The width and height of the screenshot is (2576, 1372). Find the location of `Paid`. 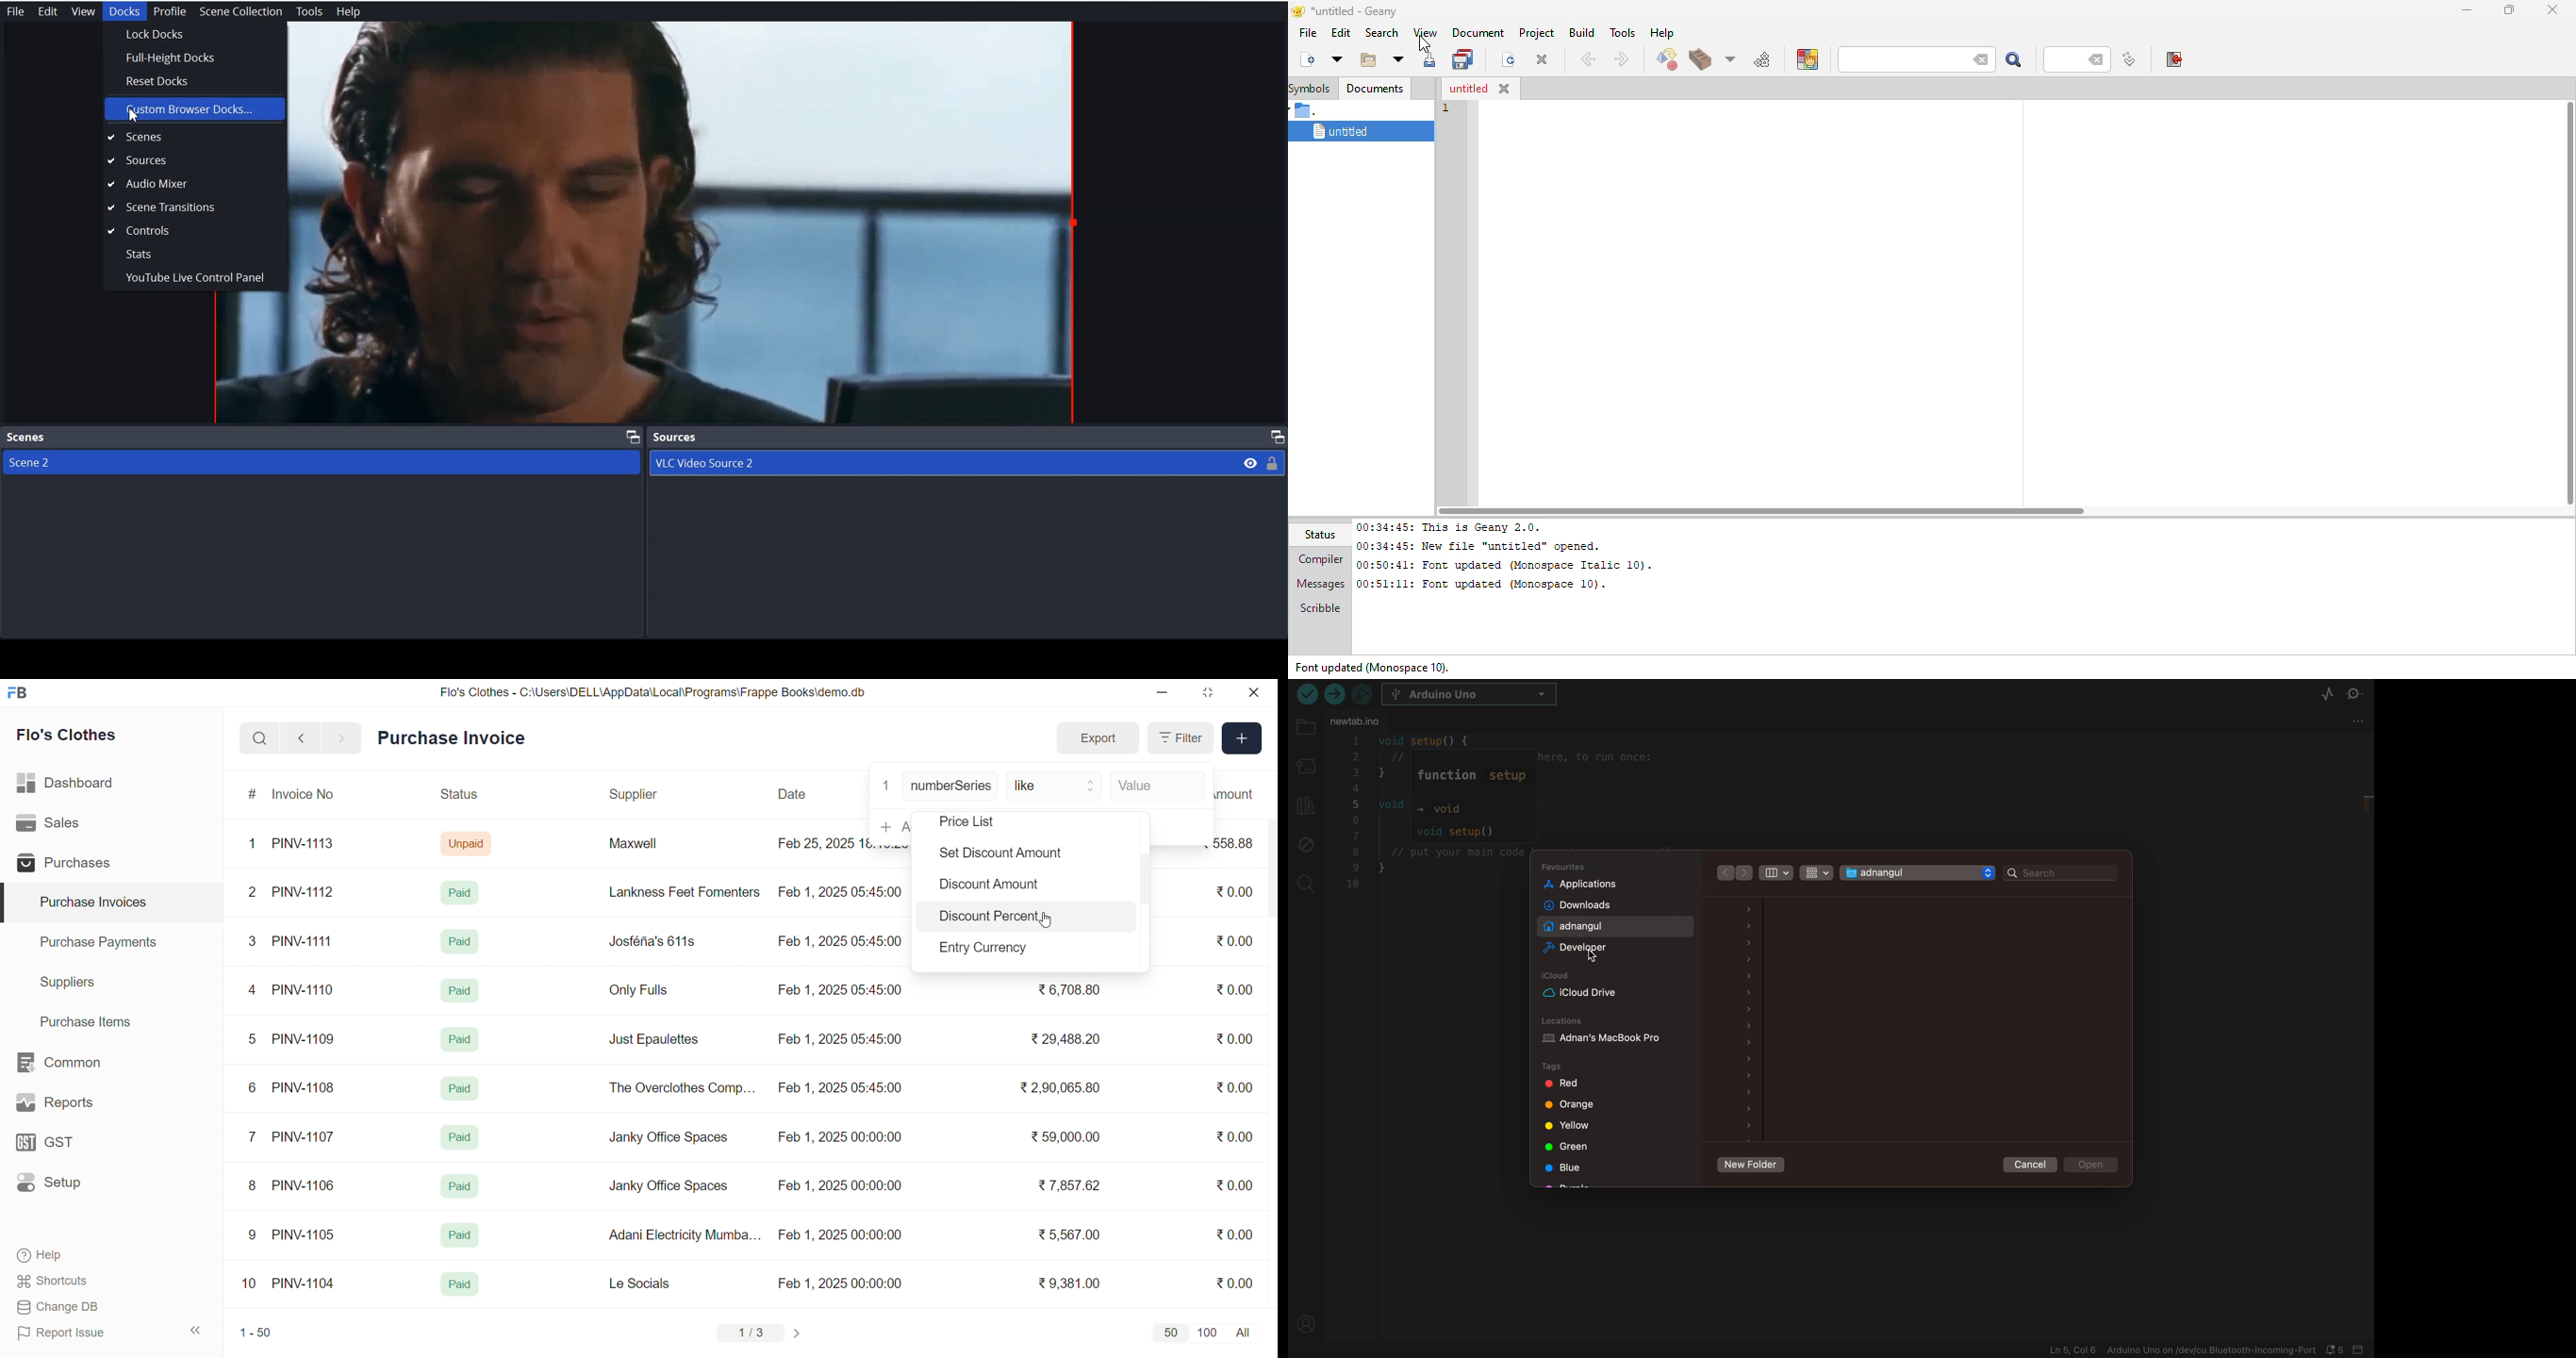

Paid is located at coordinates (463, 892).